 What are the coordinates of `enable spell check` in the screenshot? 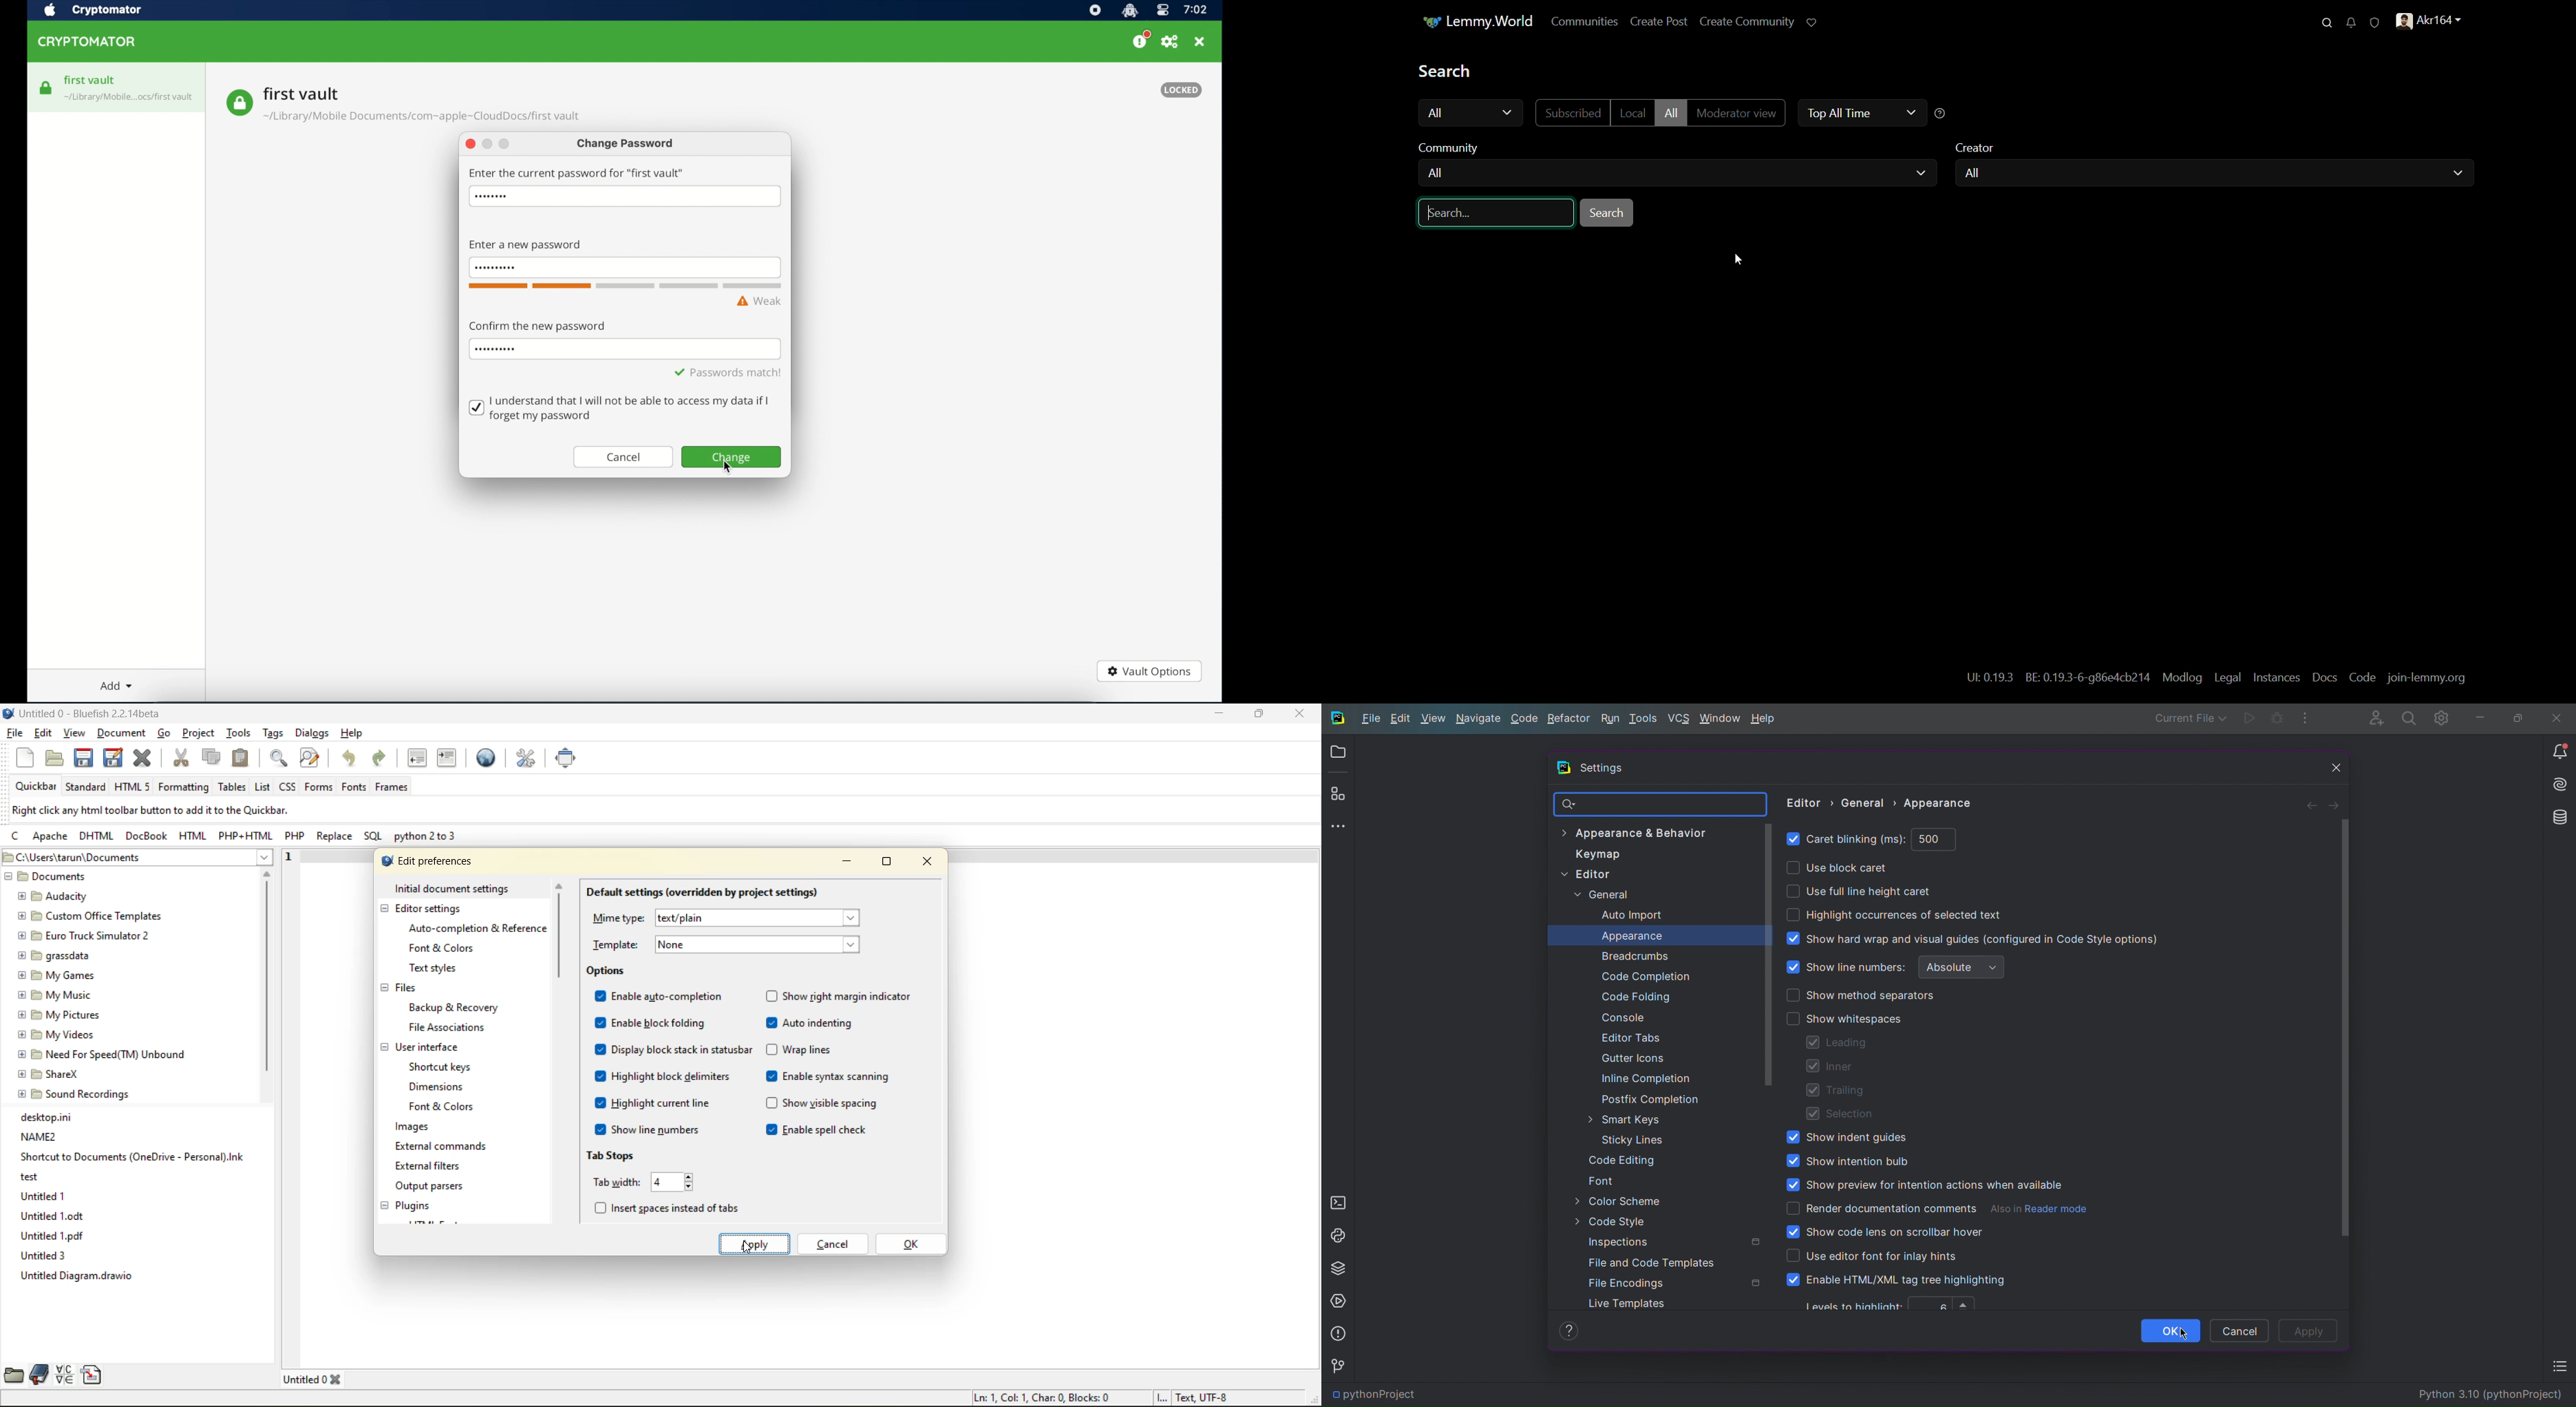 It's located at (822, 1131).